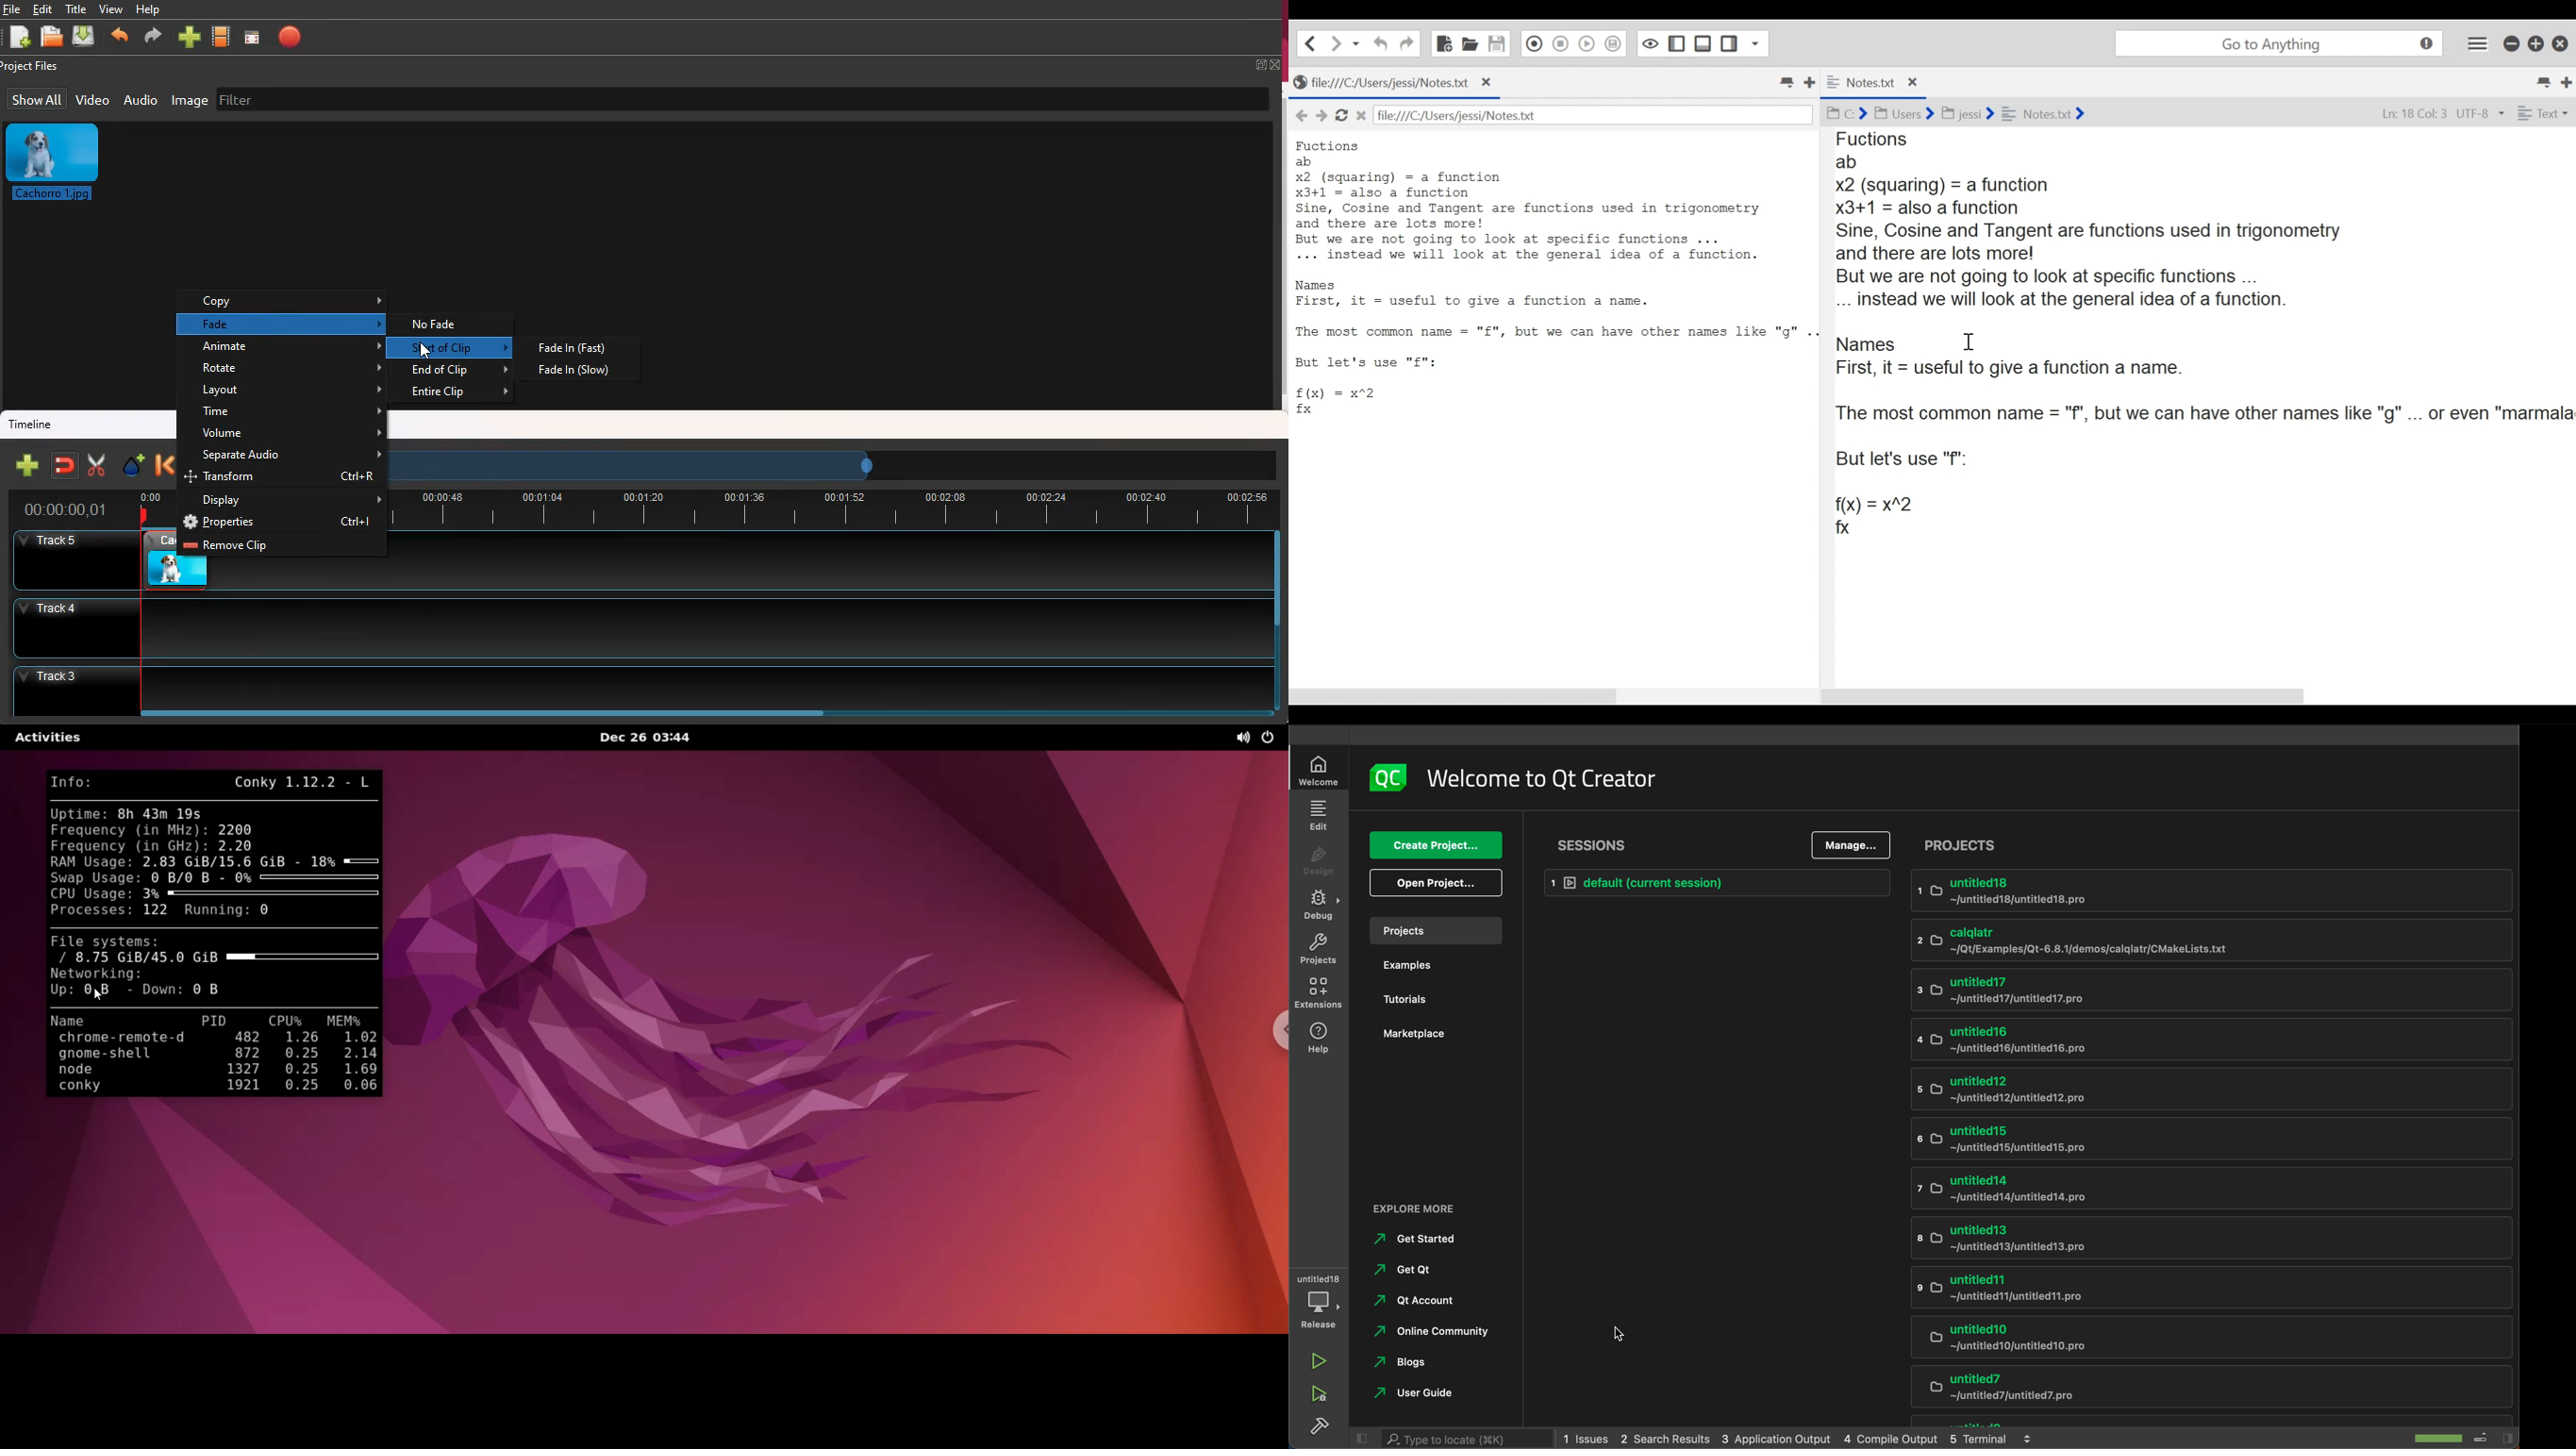  What do you see at coordinates (1729, 44) in the screenshot?
I see `Show/hide Right Pane` at bounding box center [1729, 44].